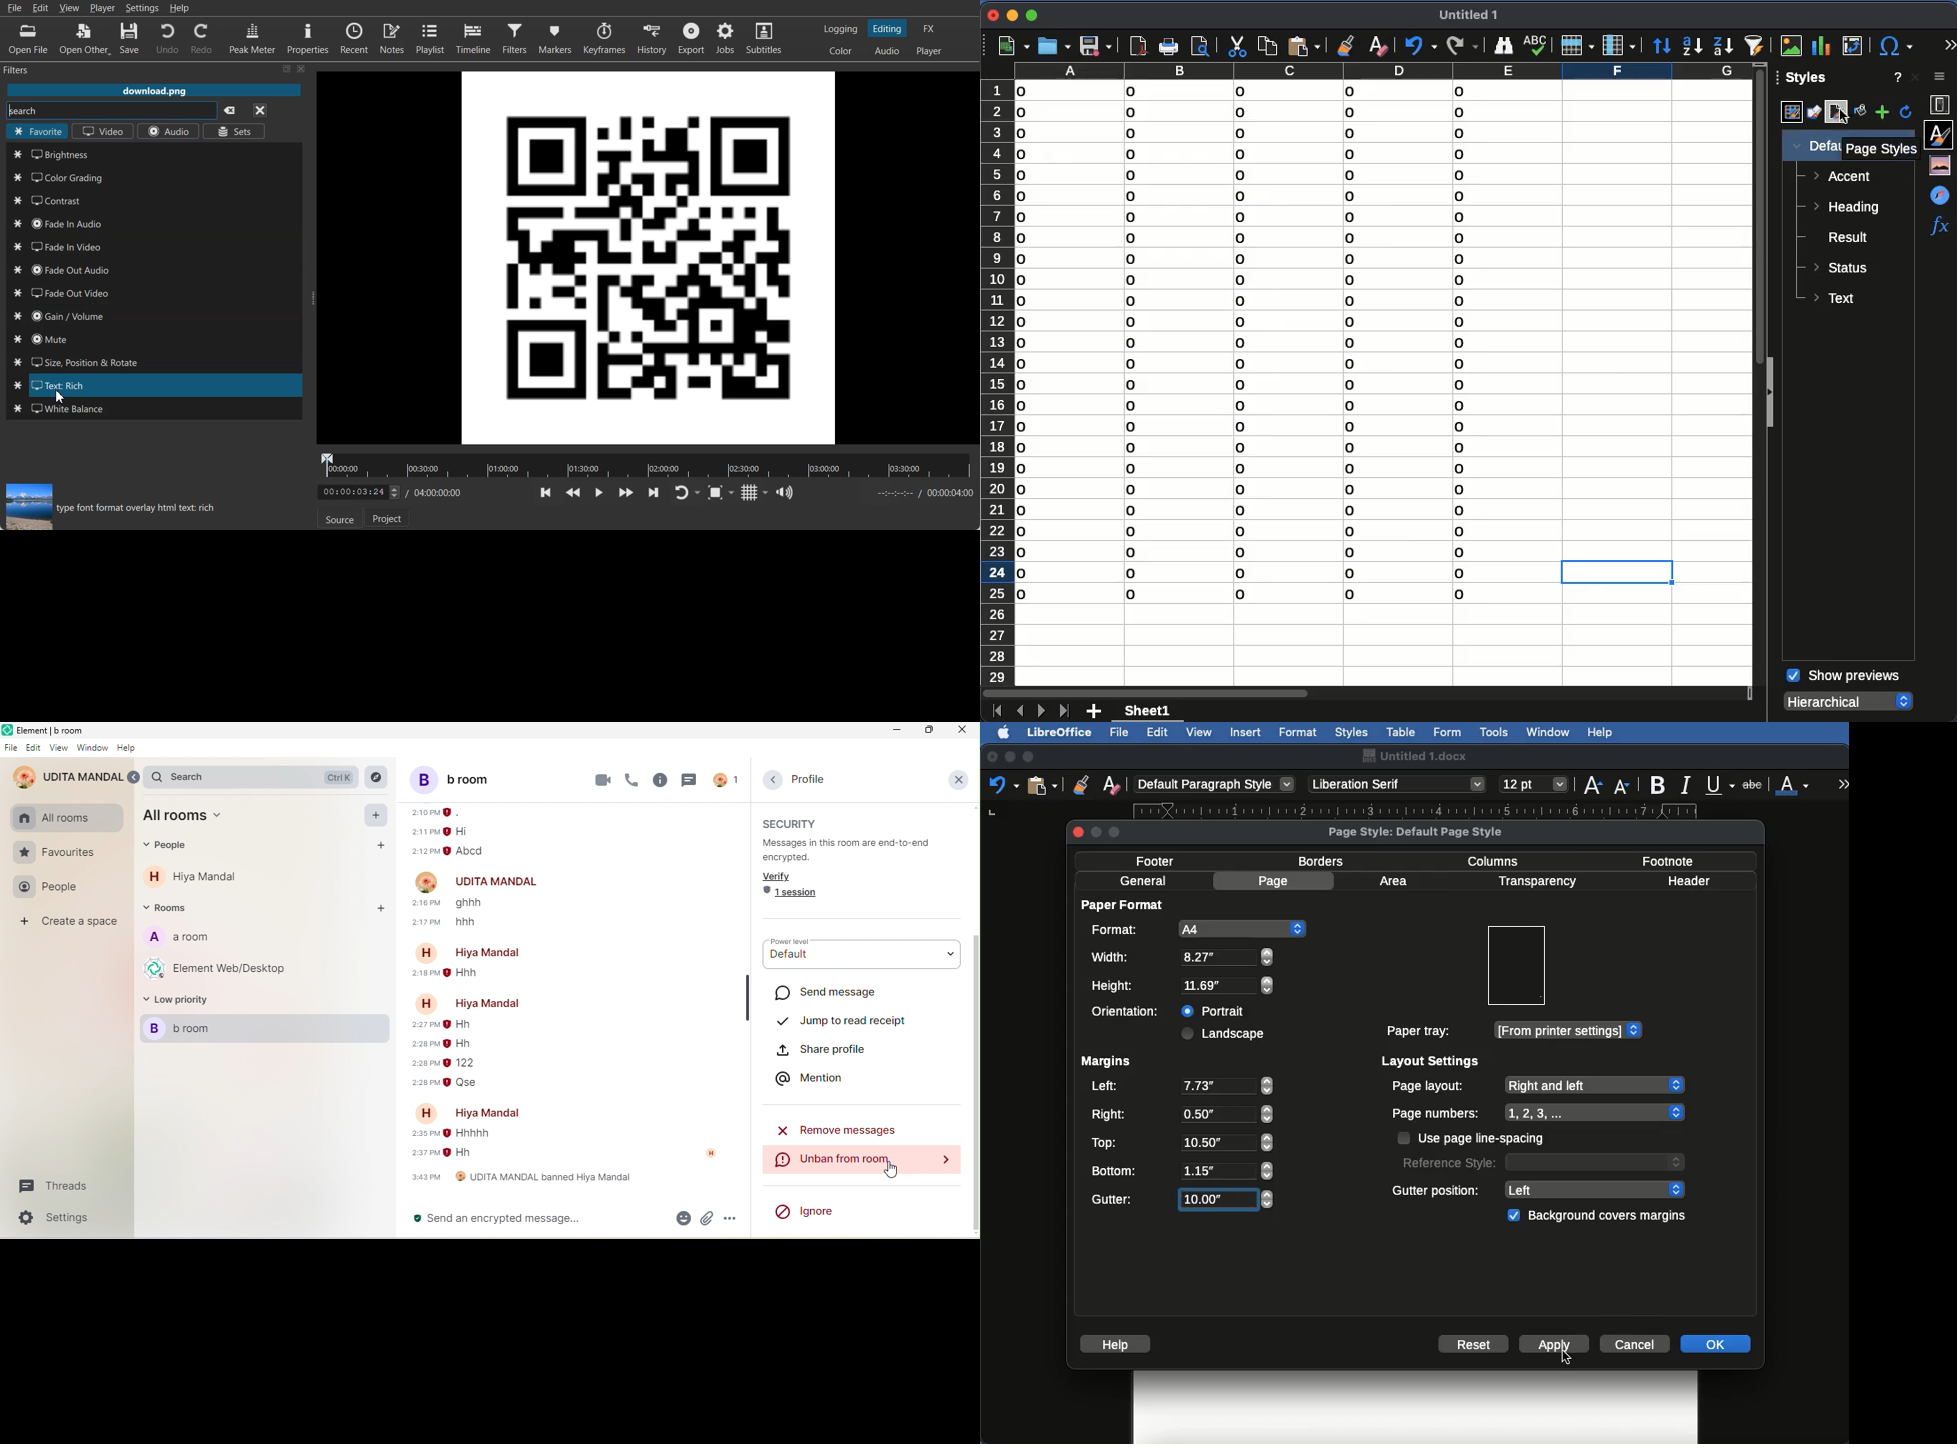 The image size is (1960, 1456). I want to click on Show the volume control, so click(785, 494).